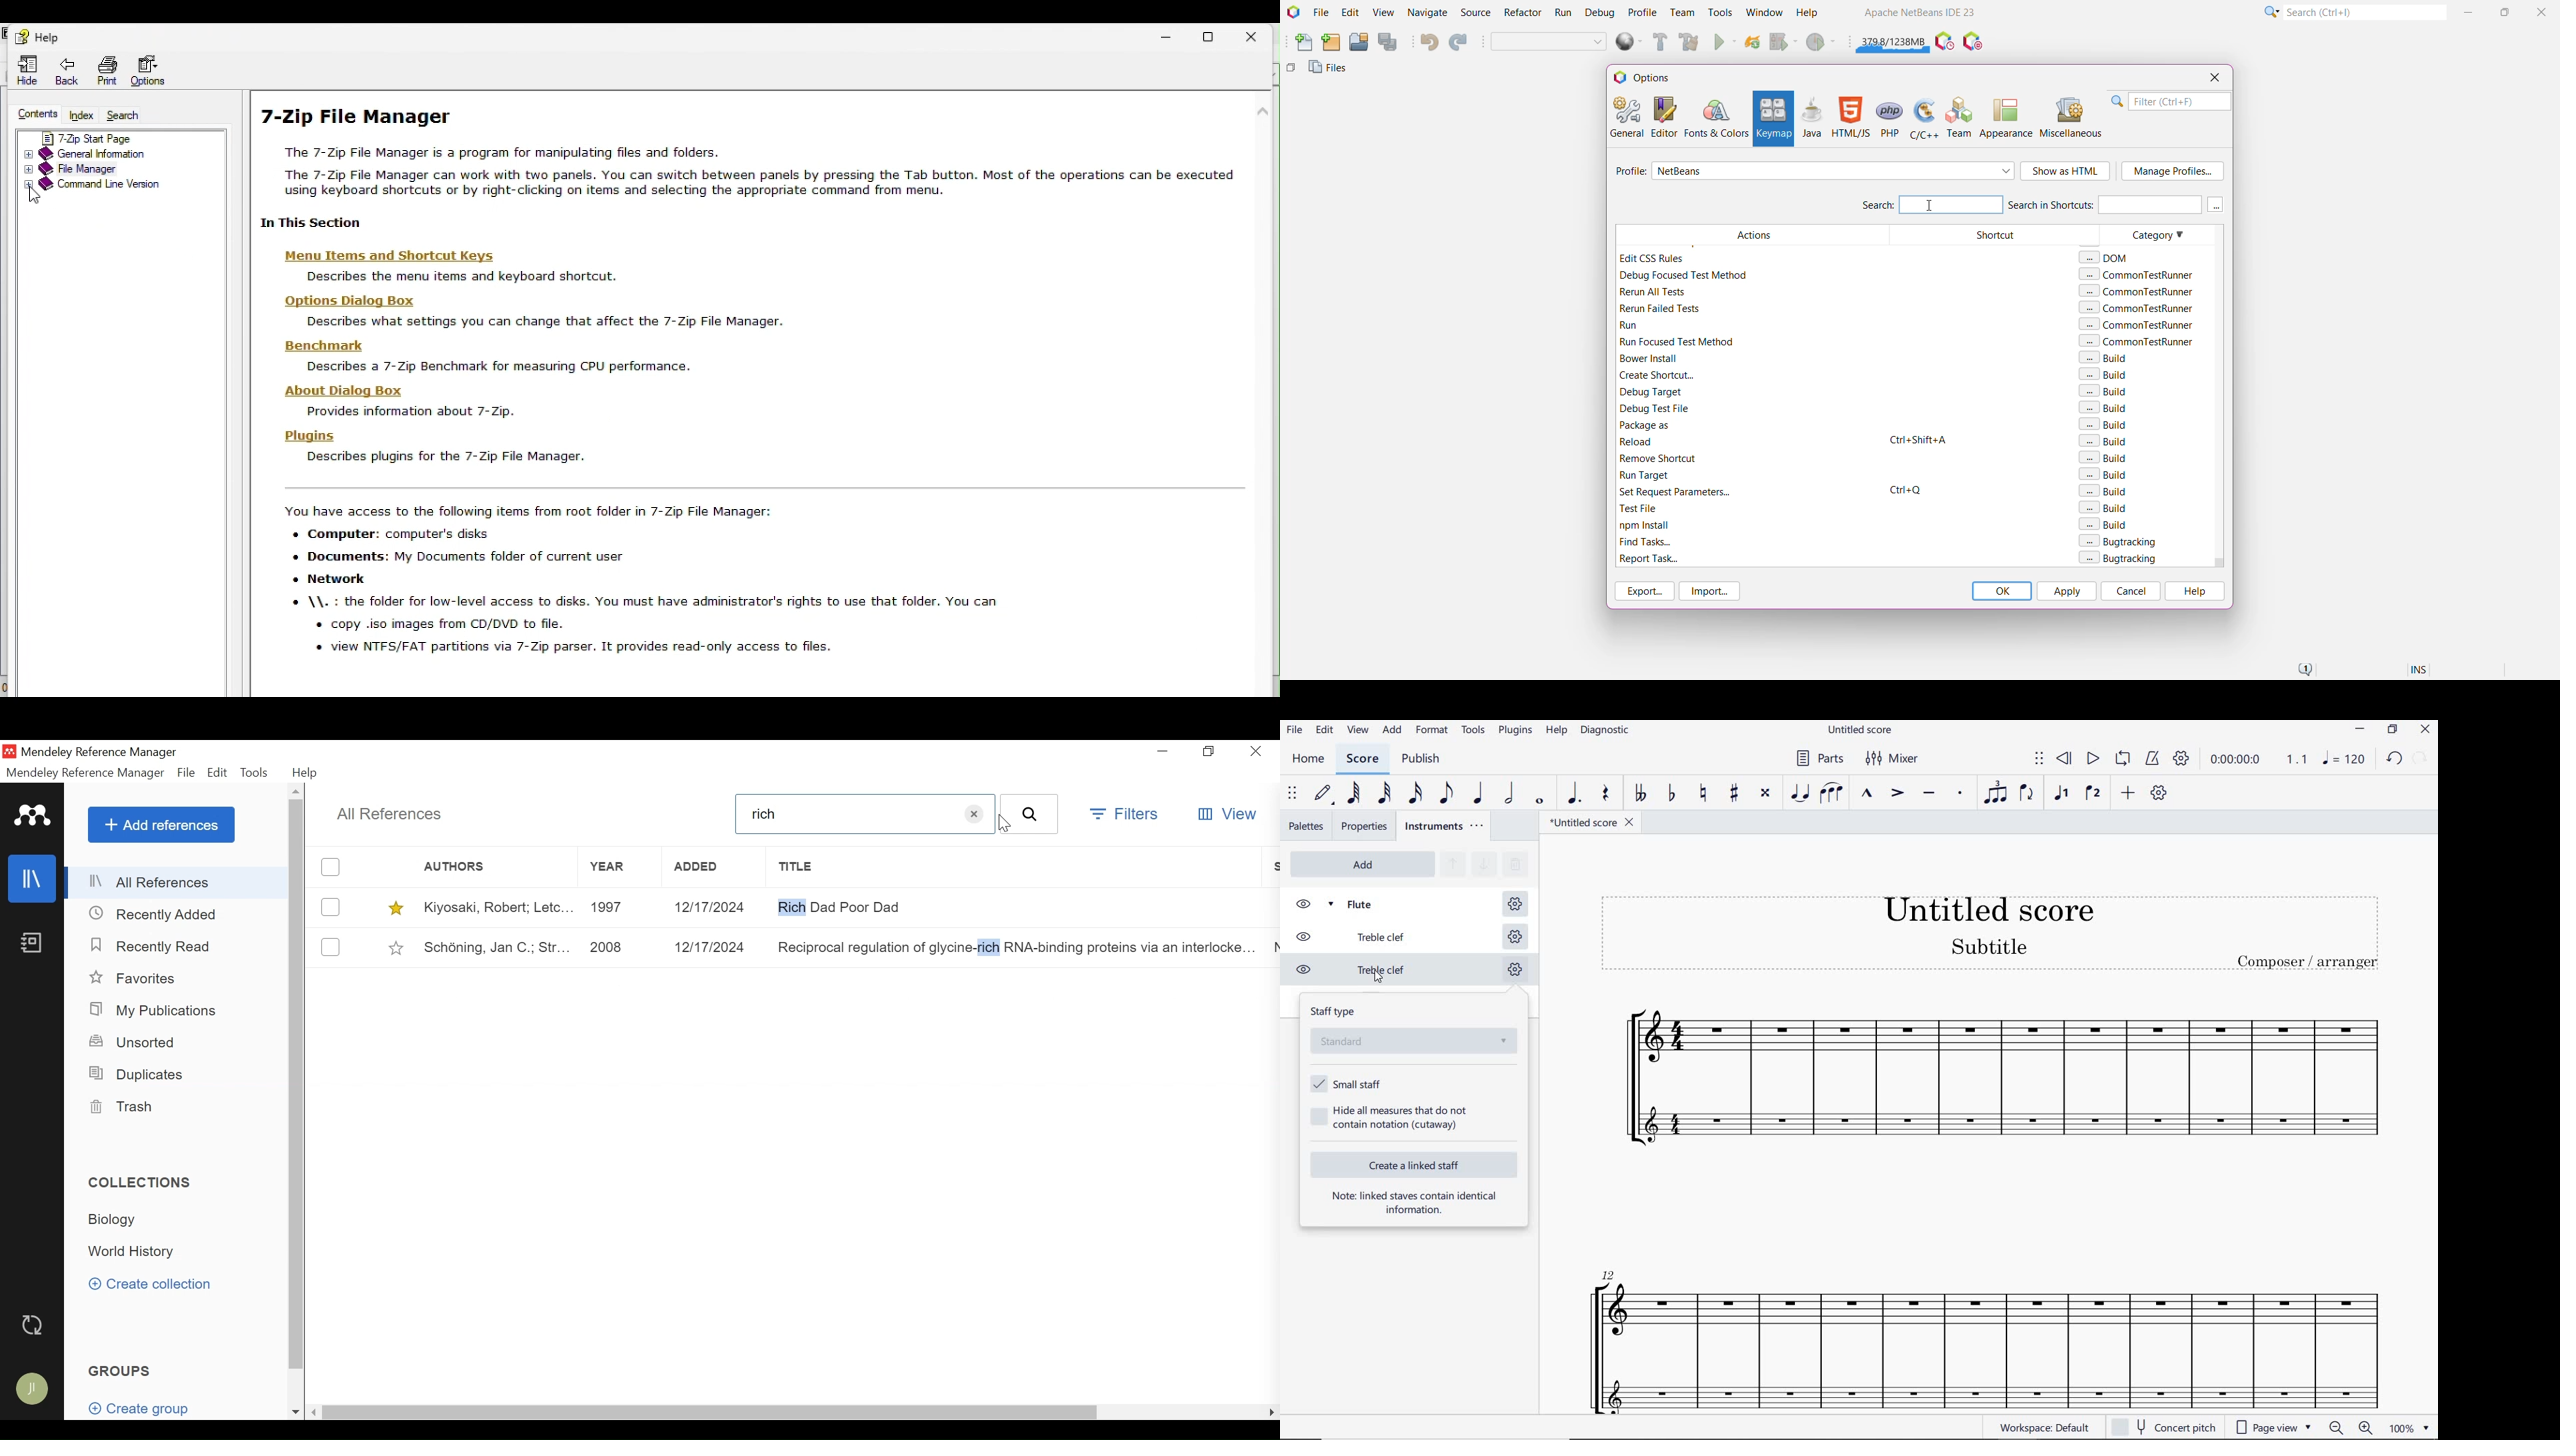  I want to click on DEFAULT (STEP TIME), so click(1323, 794).